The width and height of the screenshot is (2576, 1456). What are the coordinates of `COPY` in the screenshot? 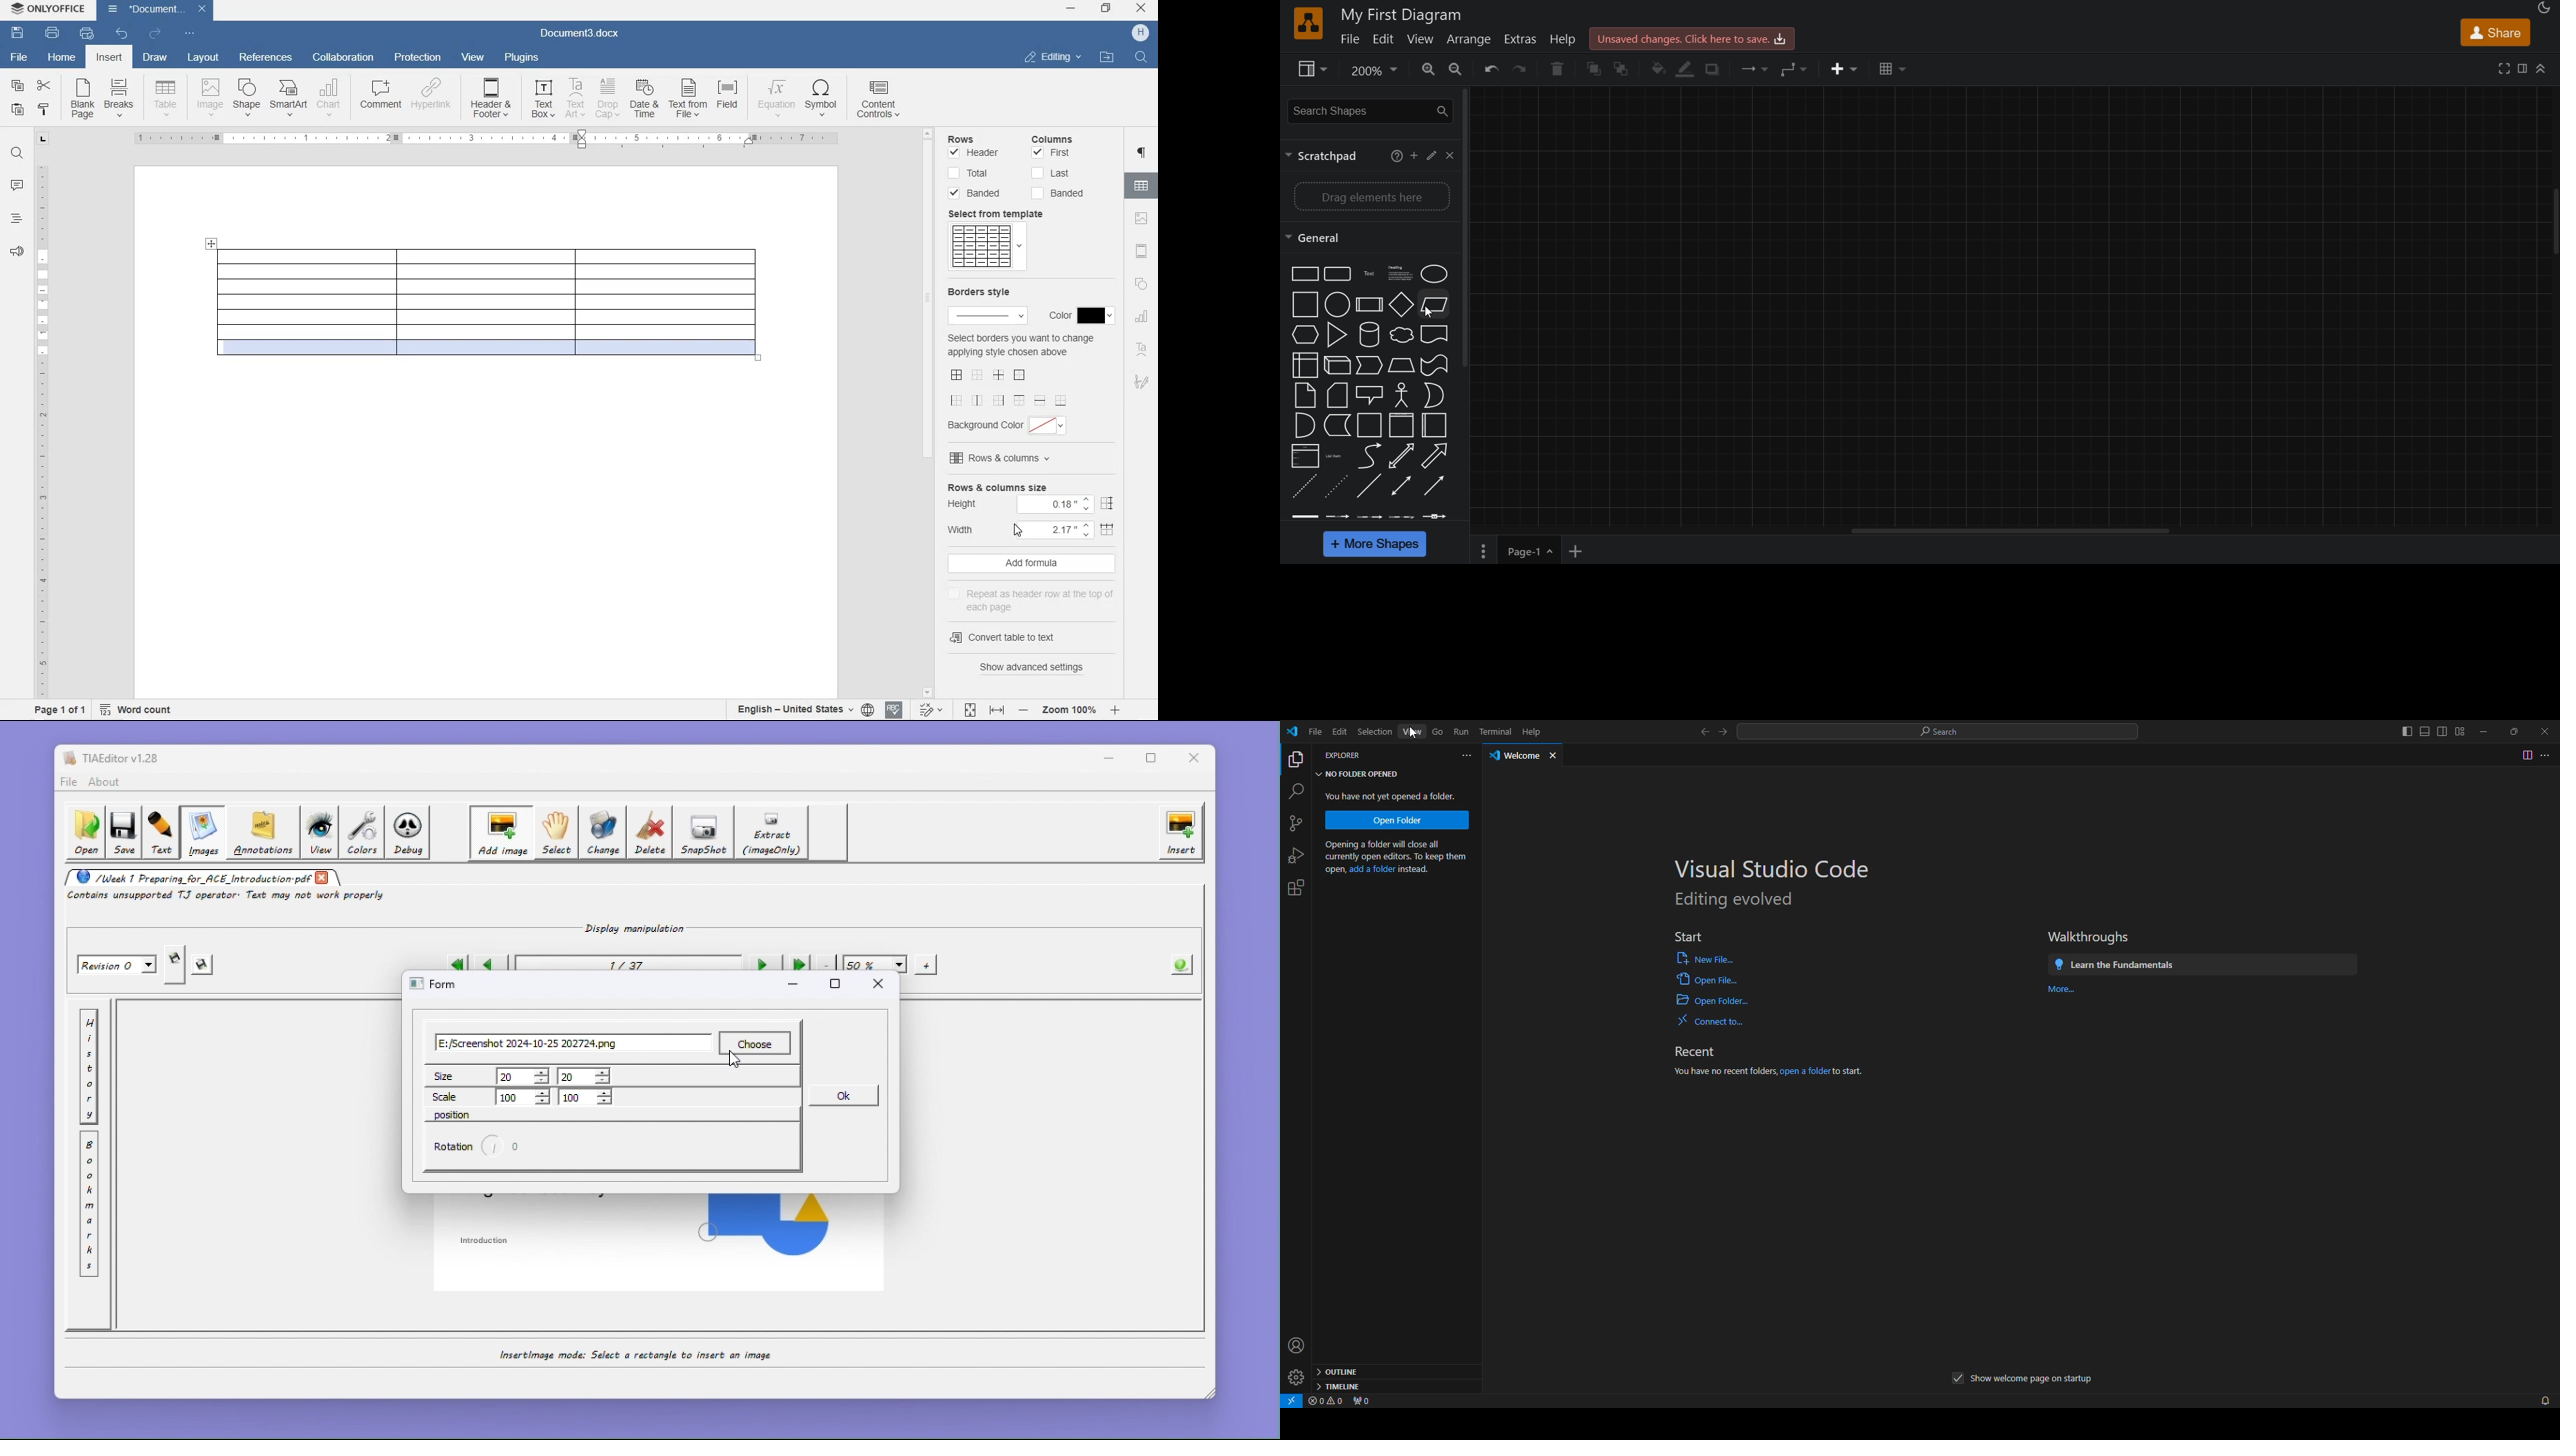 It's located at (18, 85).